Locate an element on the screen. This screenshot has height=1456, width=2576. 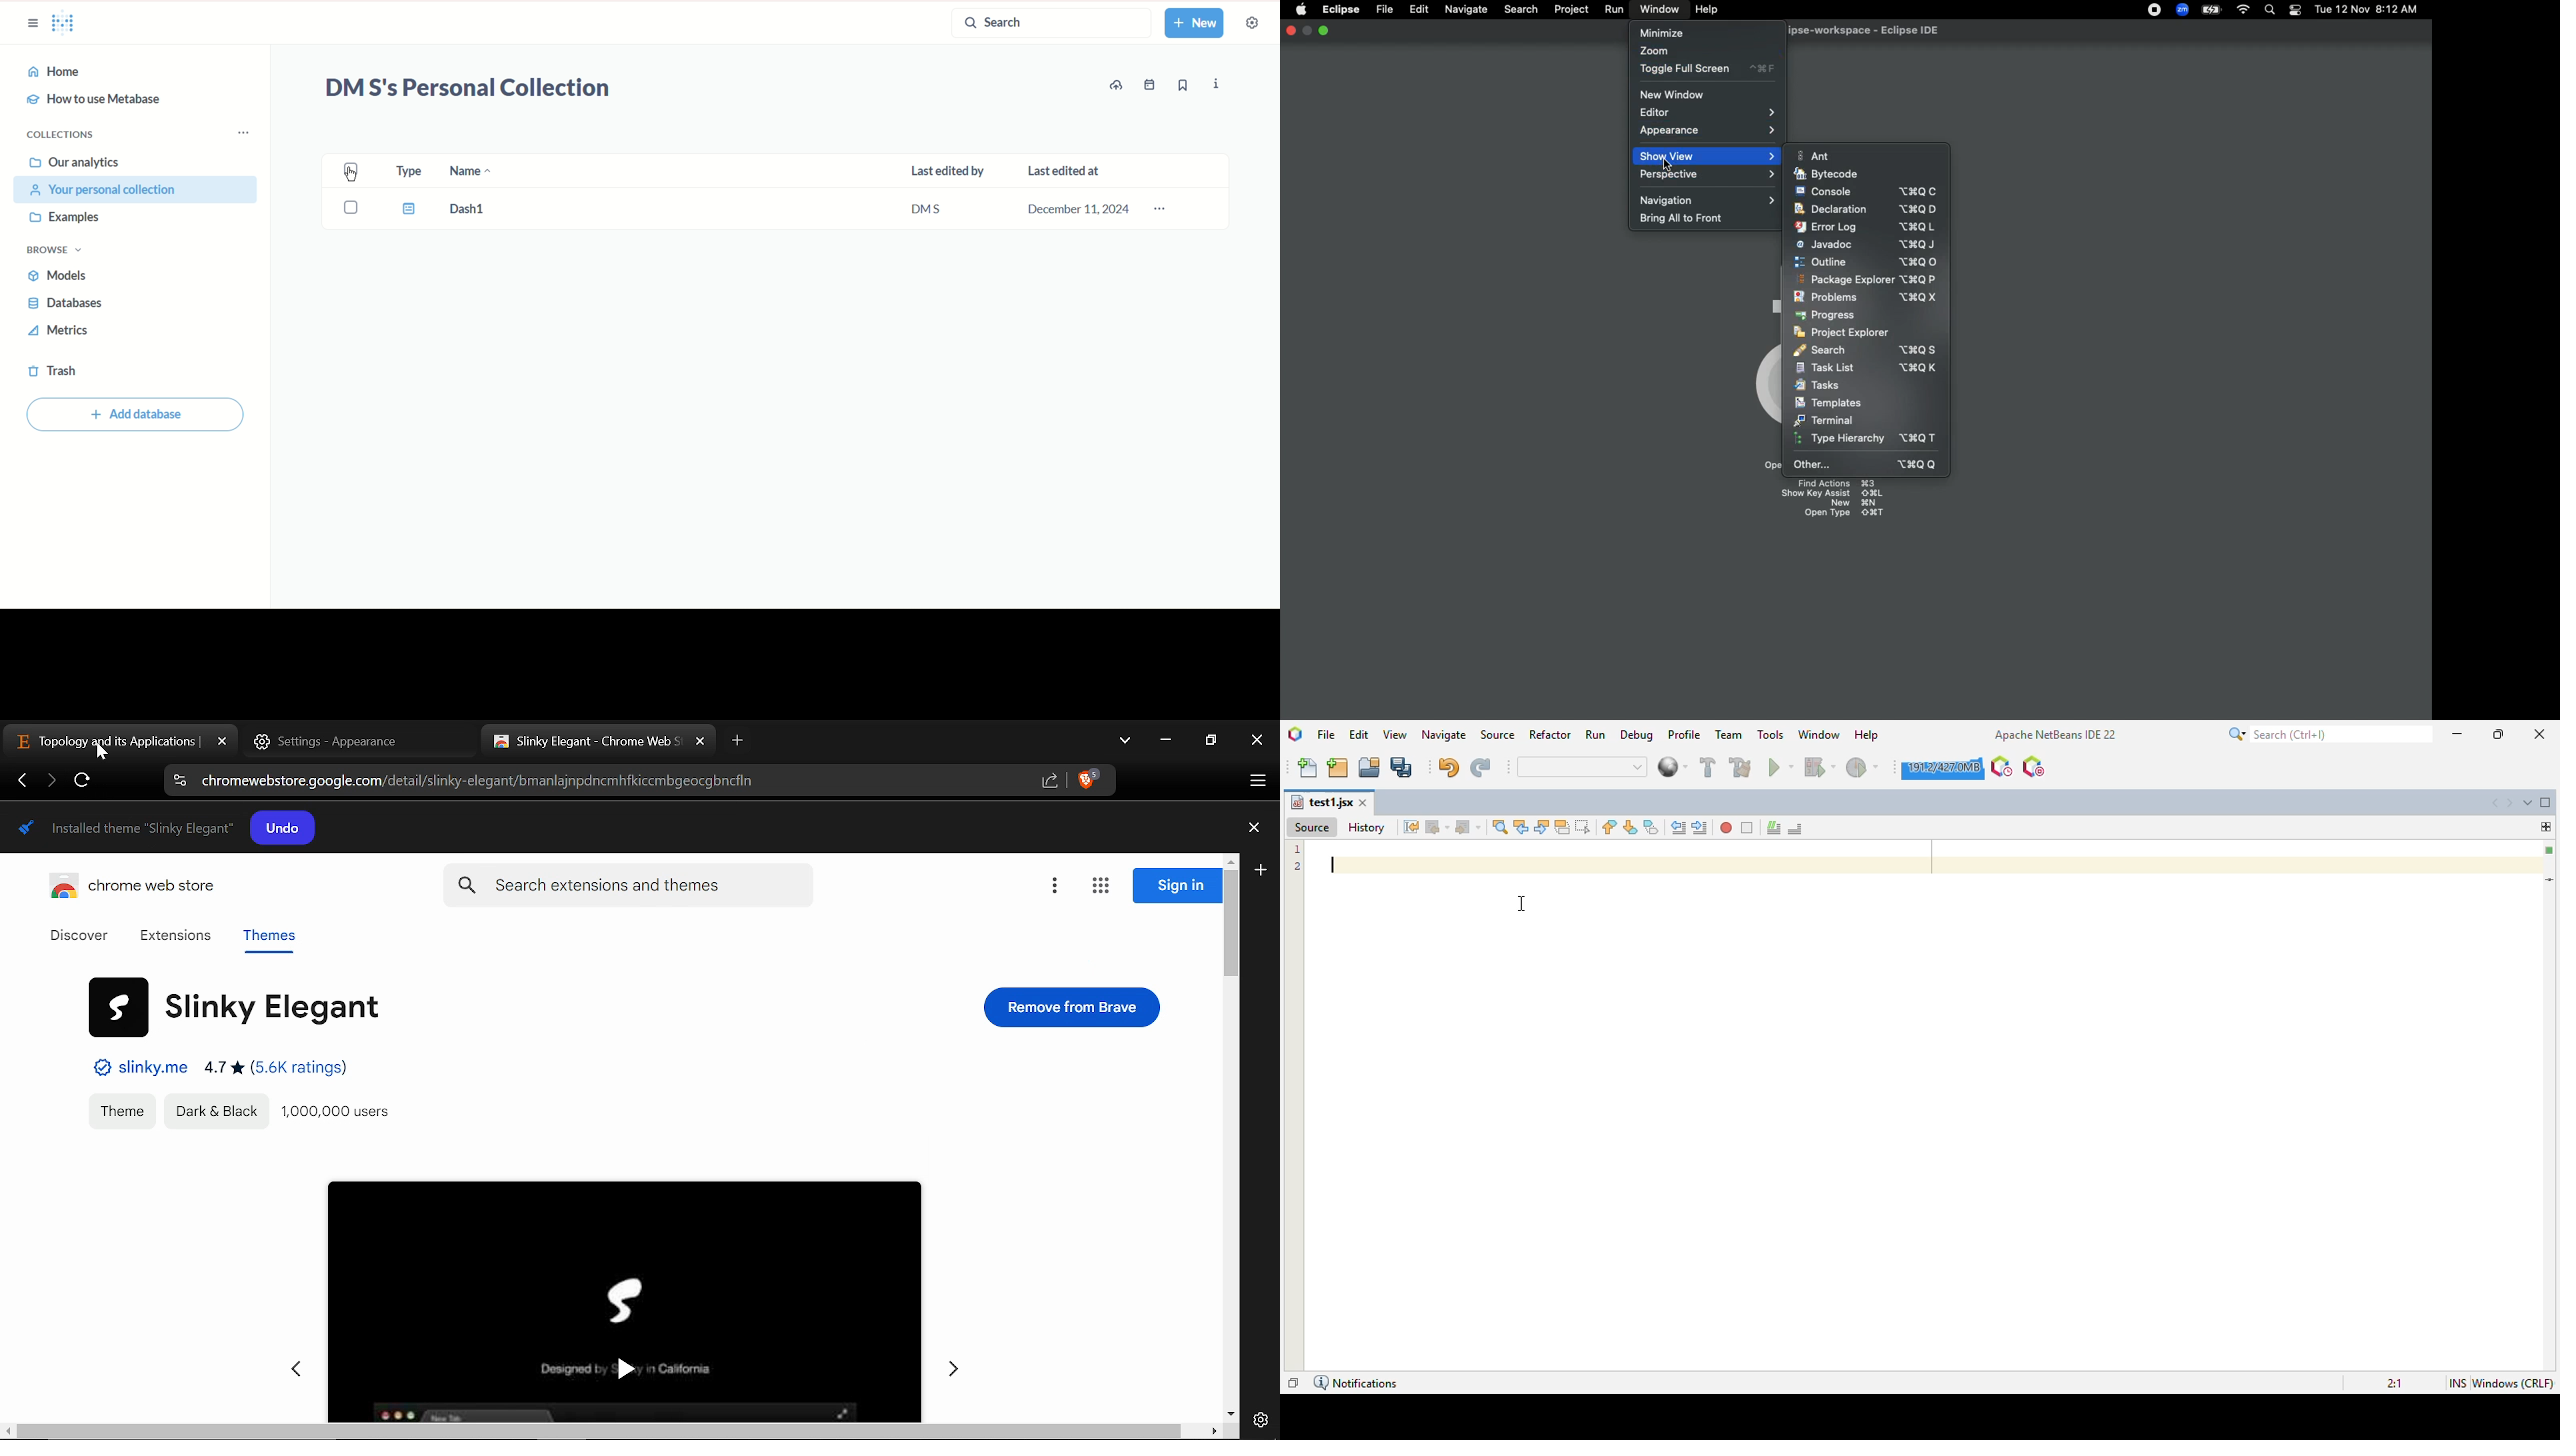
start macro reading is located at coordinates (1727, 828).